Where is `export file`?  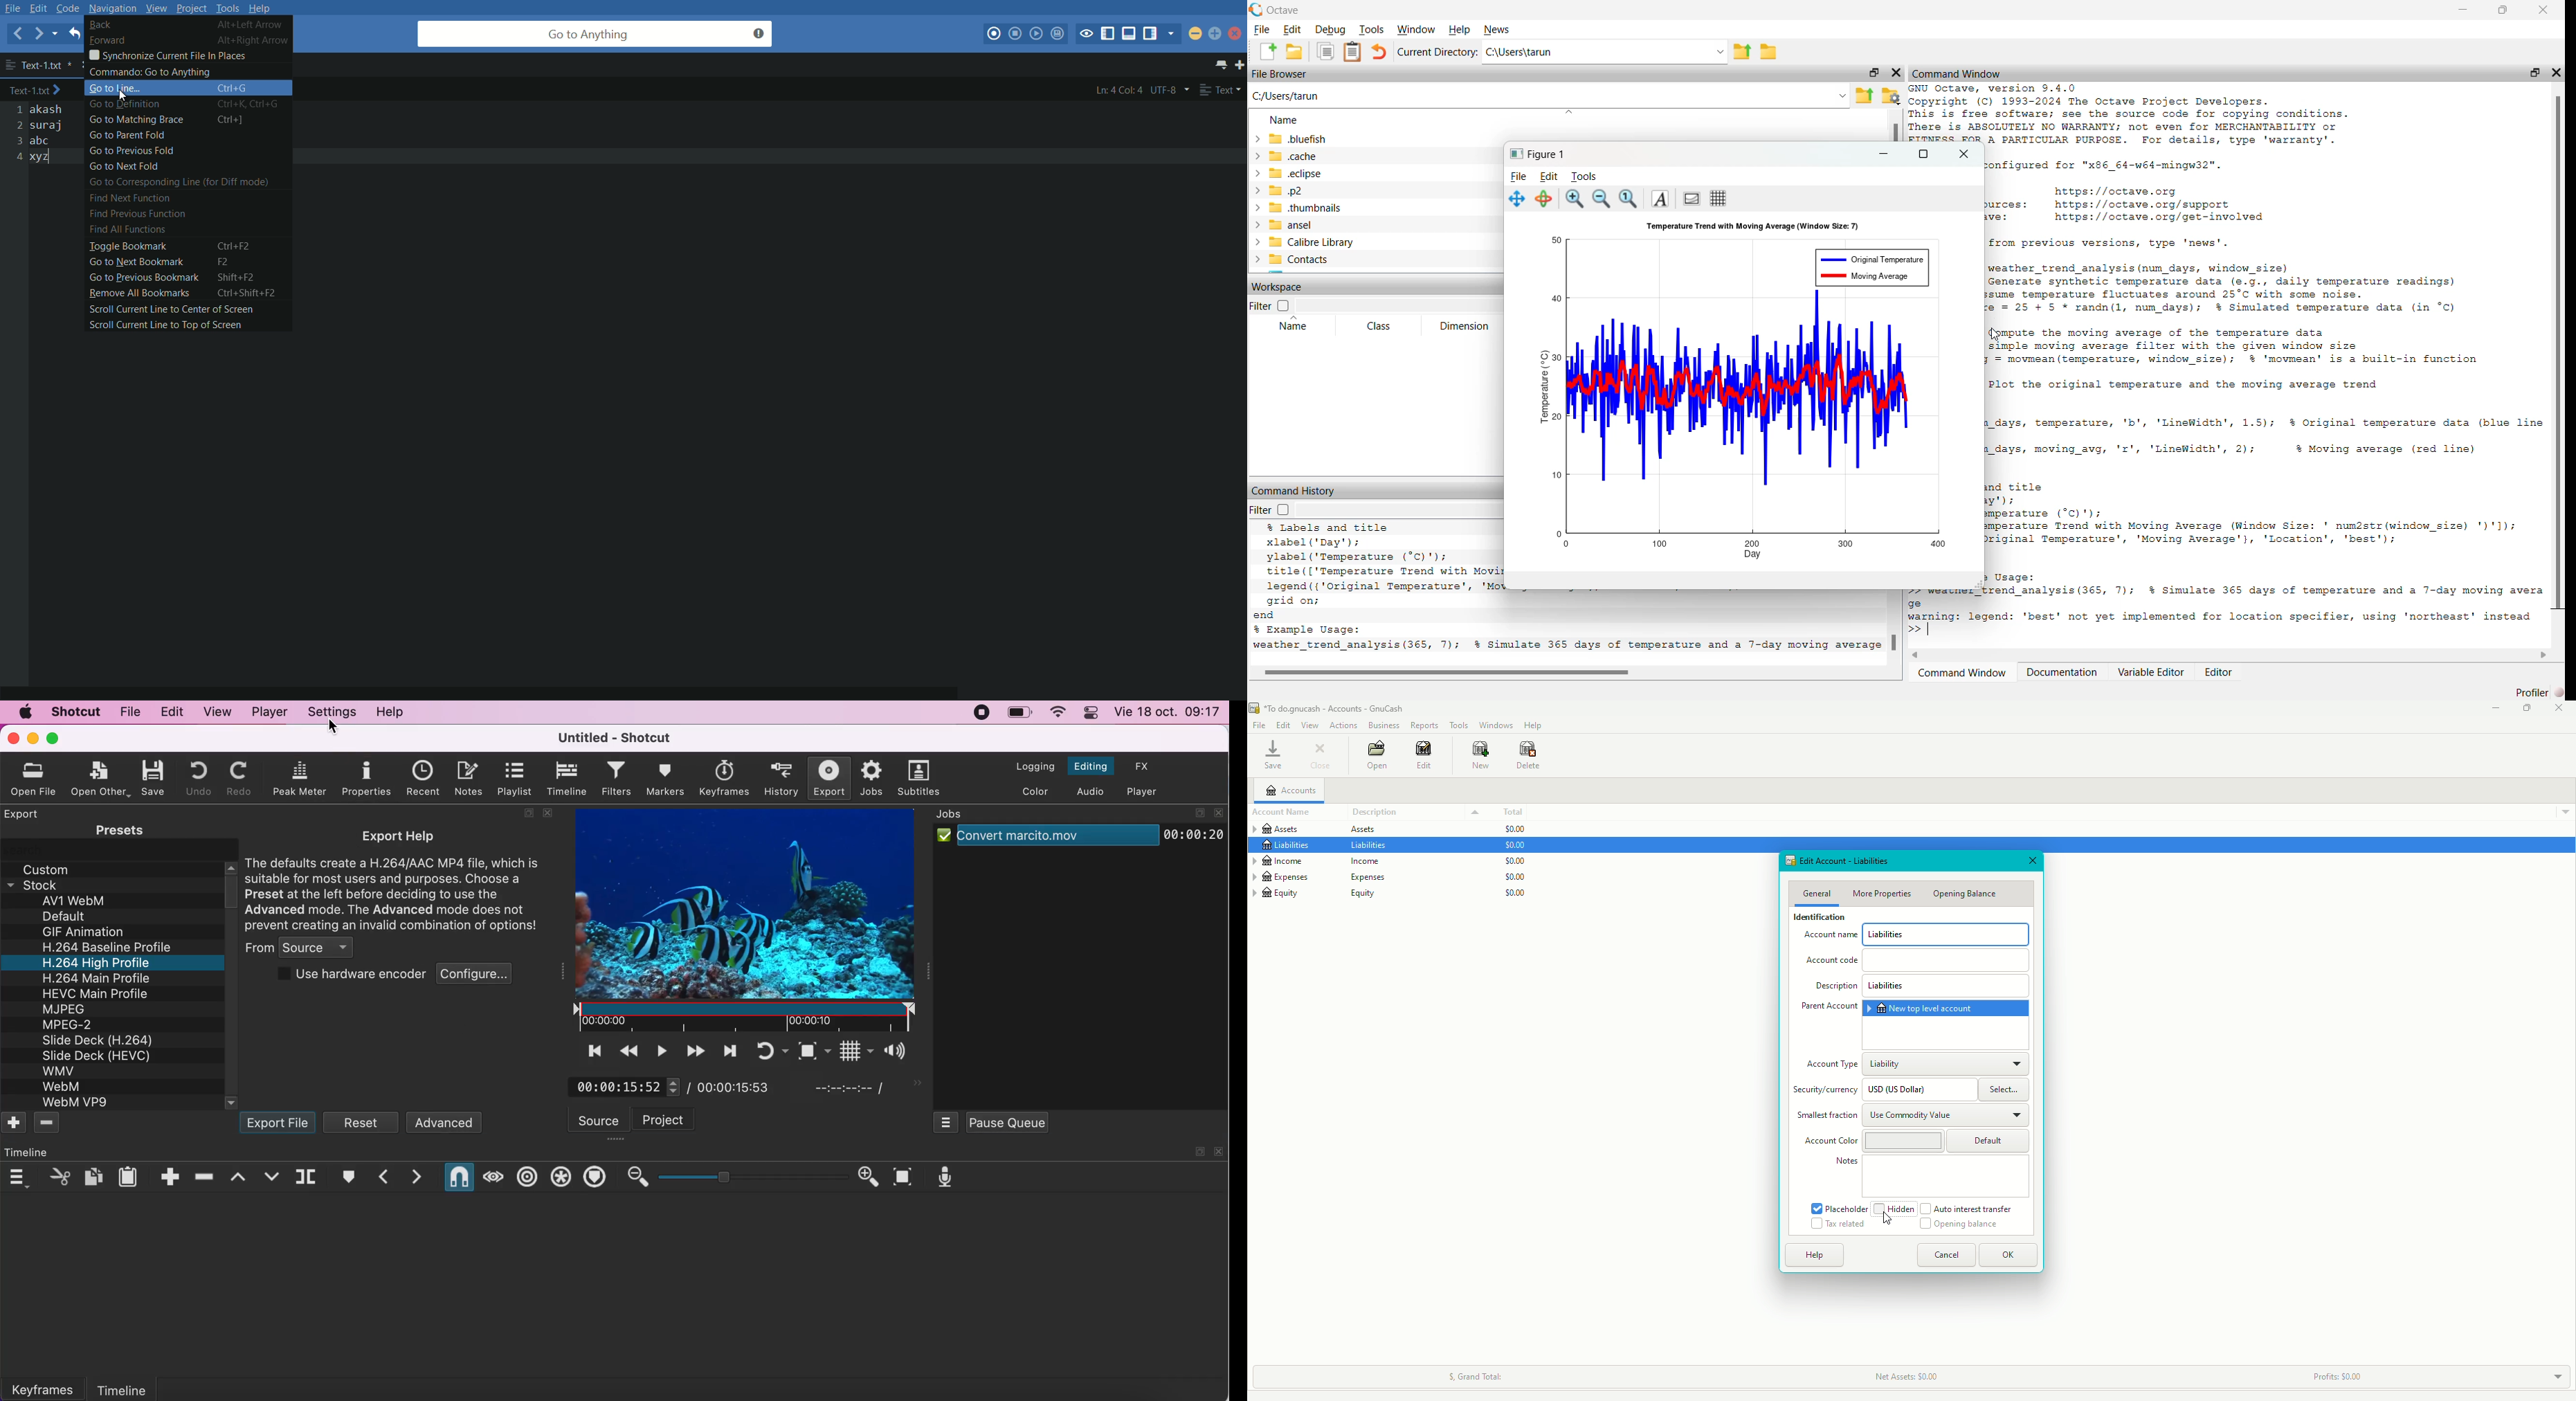
export file is located at coordinates (279, 1123).